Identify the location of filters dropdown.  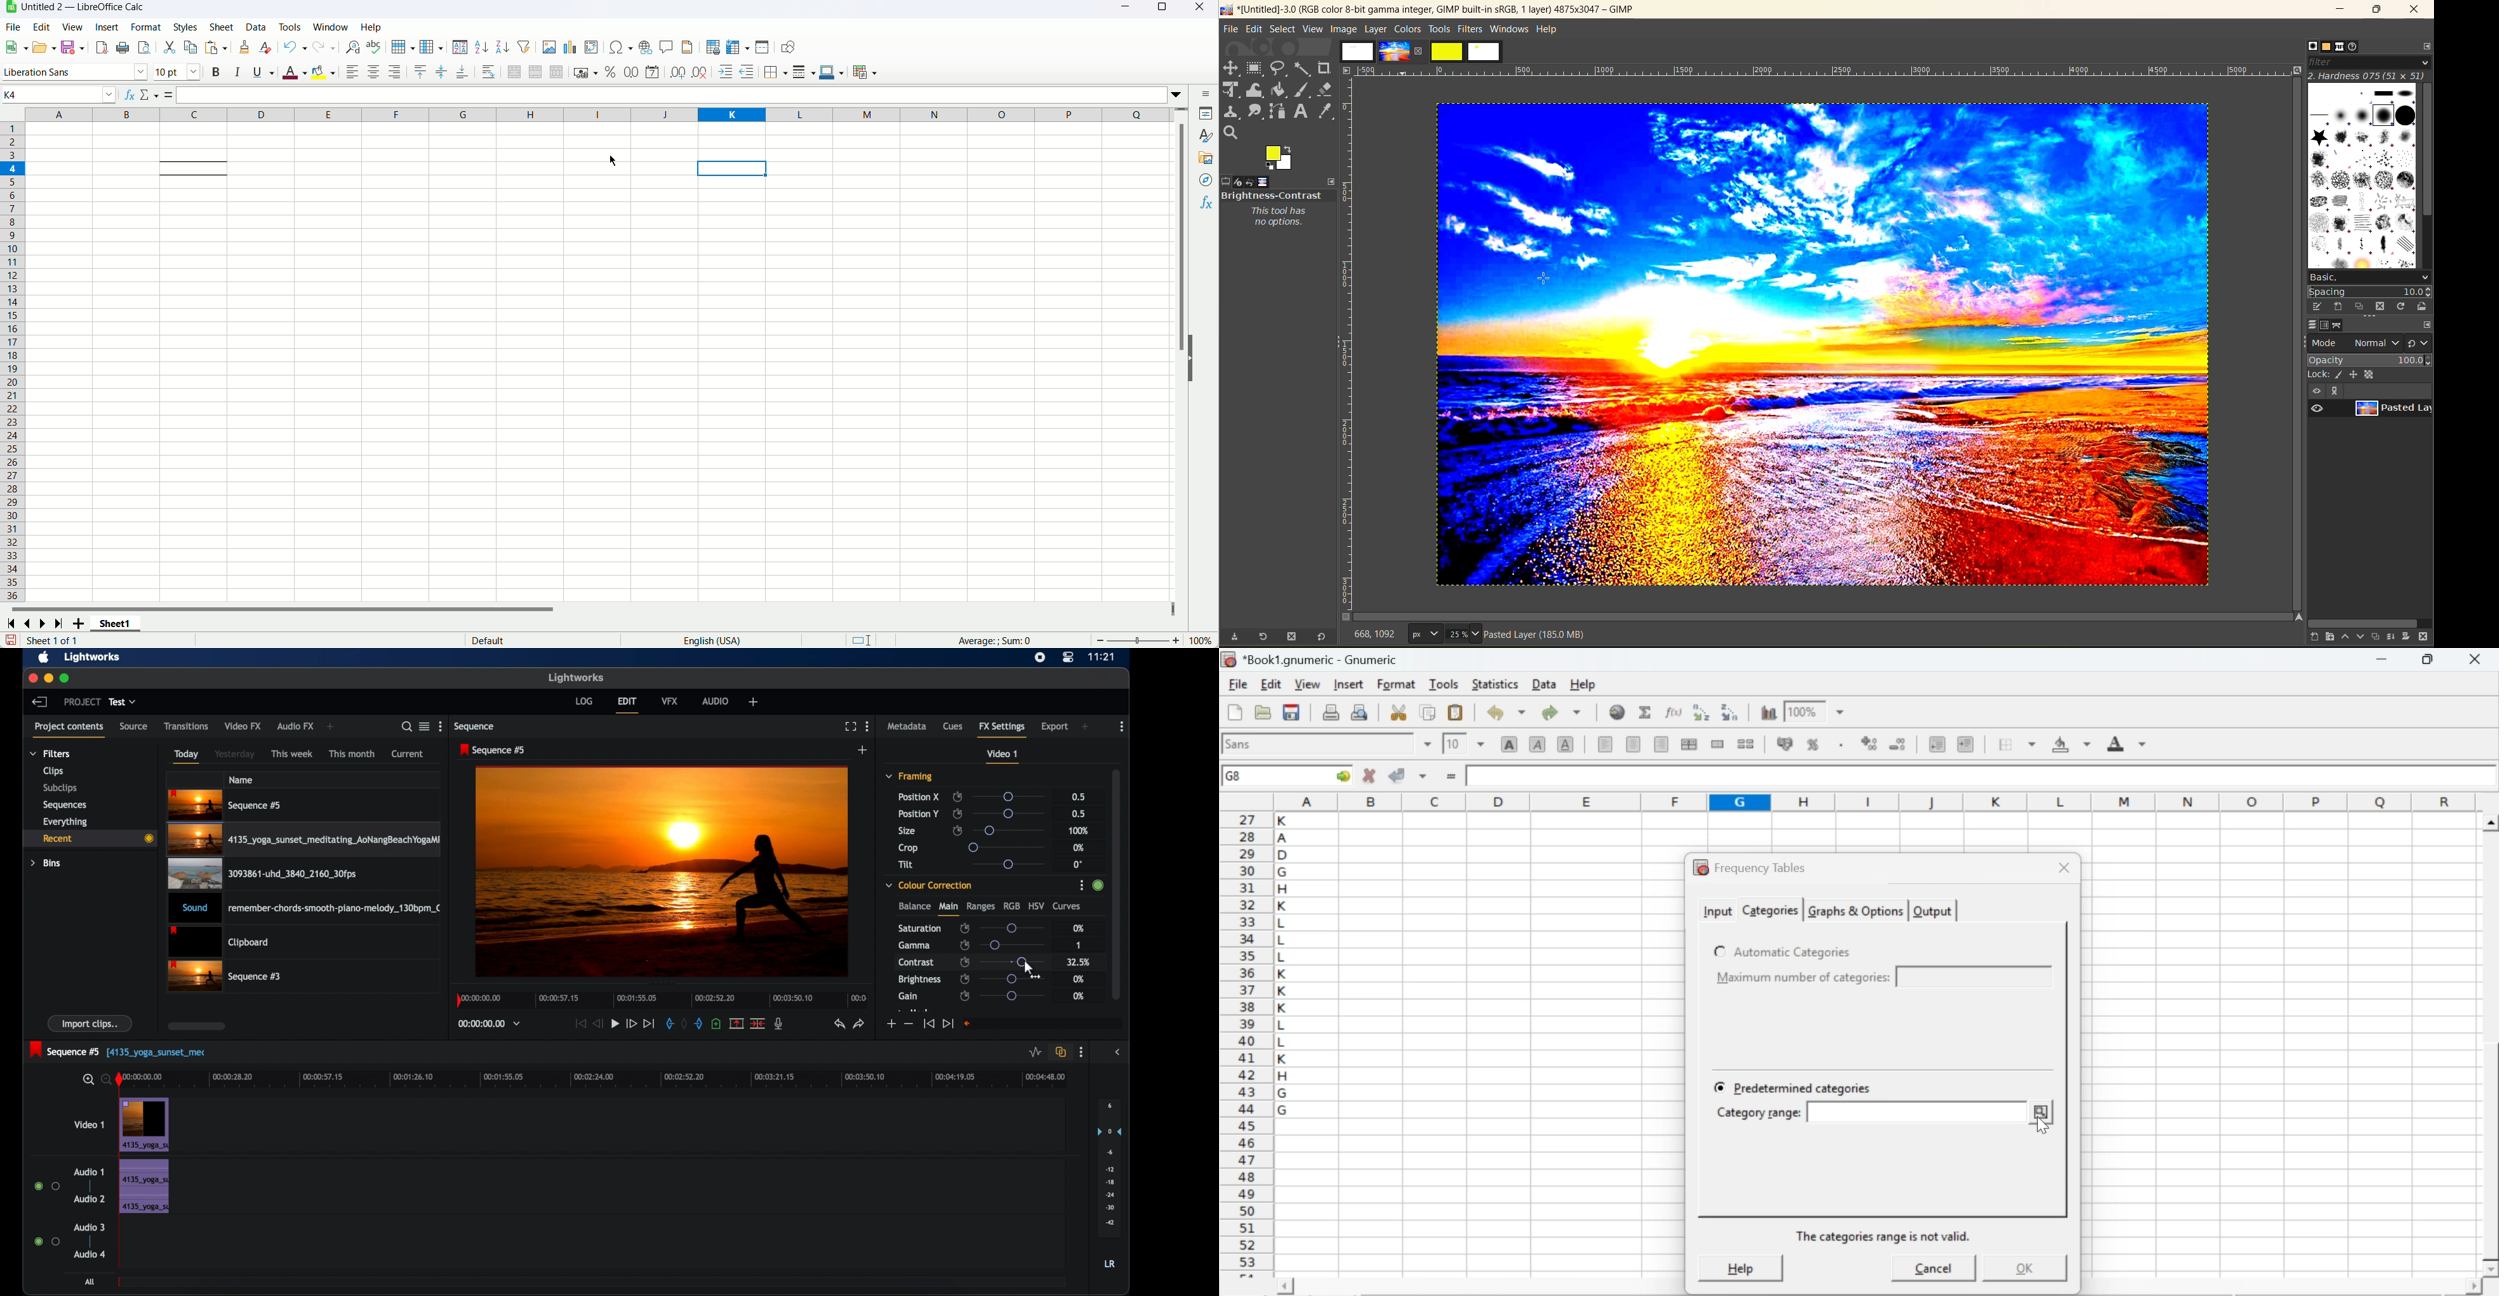
(53, 754).